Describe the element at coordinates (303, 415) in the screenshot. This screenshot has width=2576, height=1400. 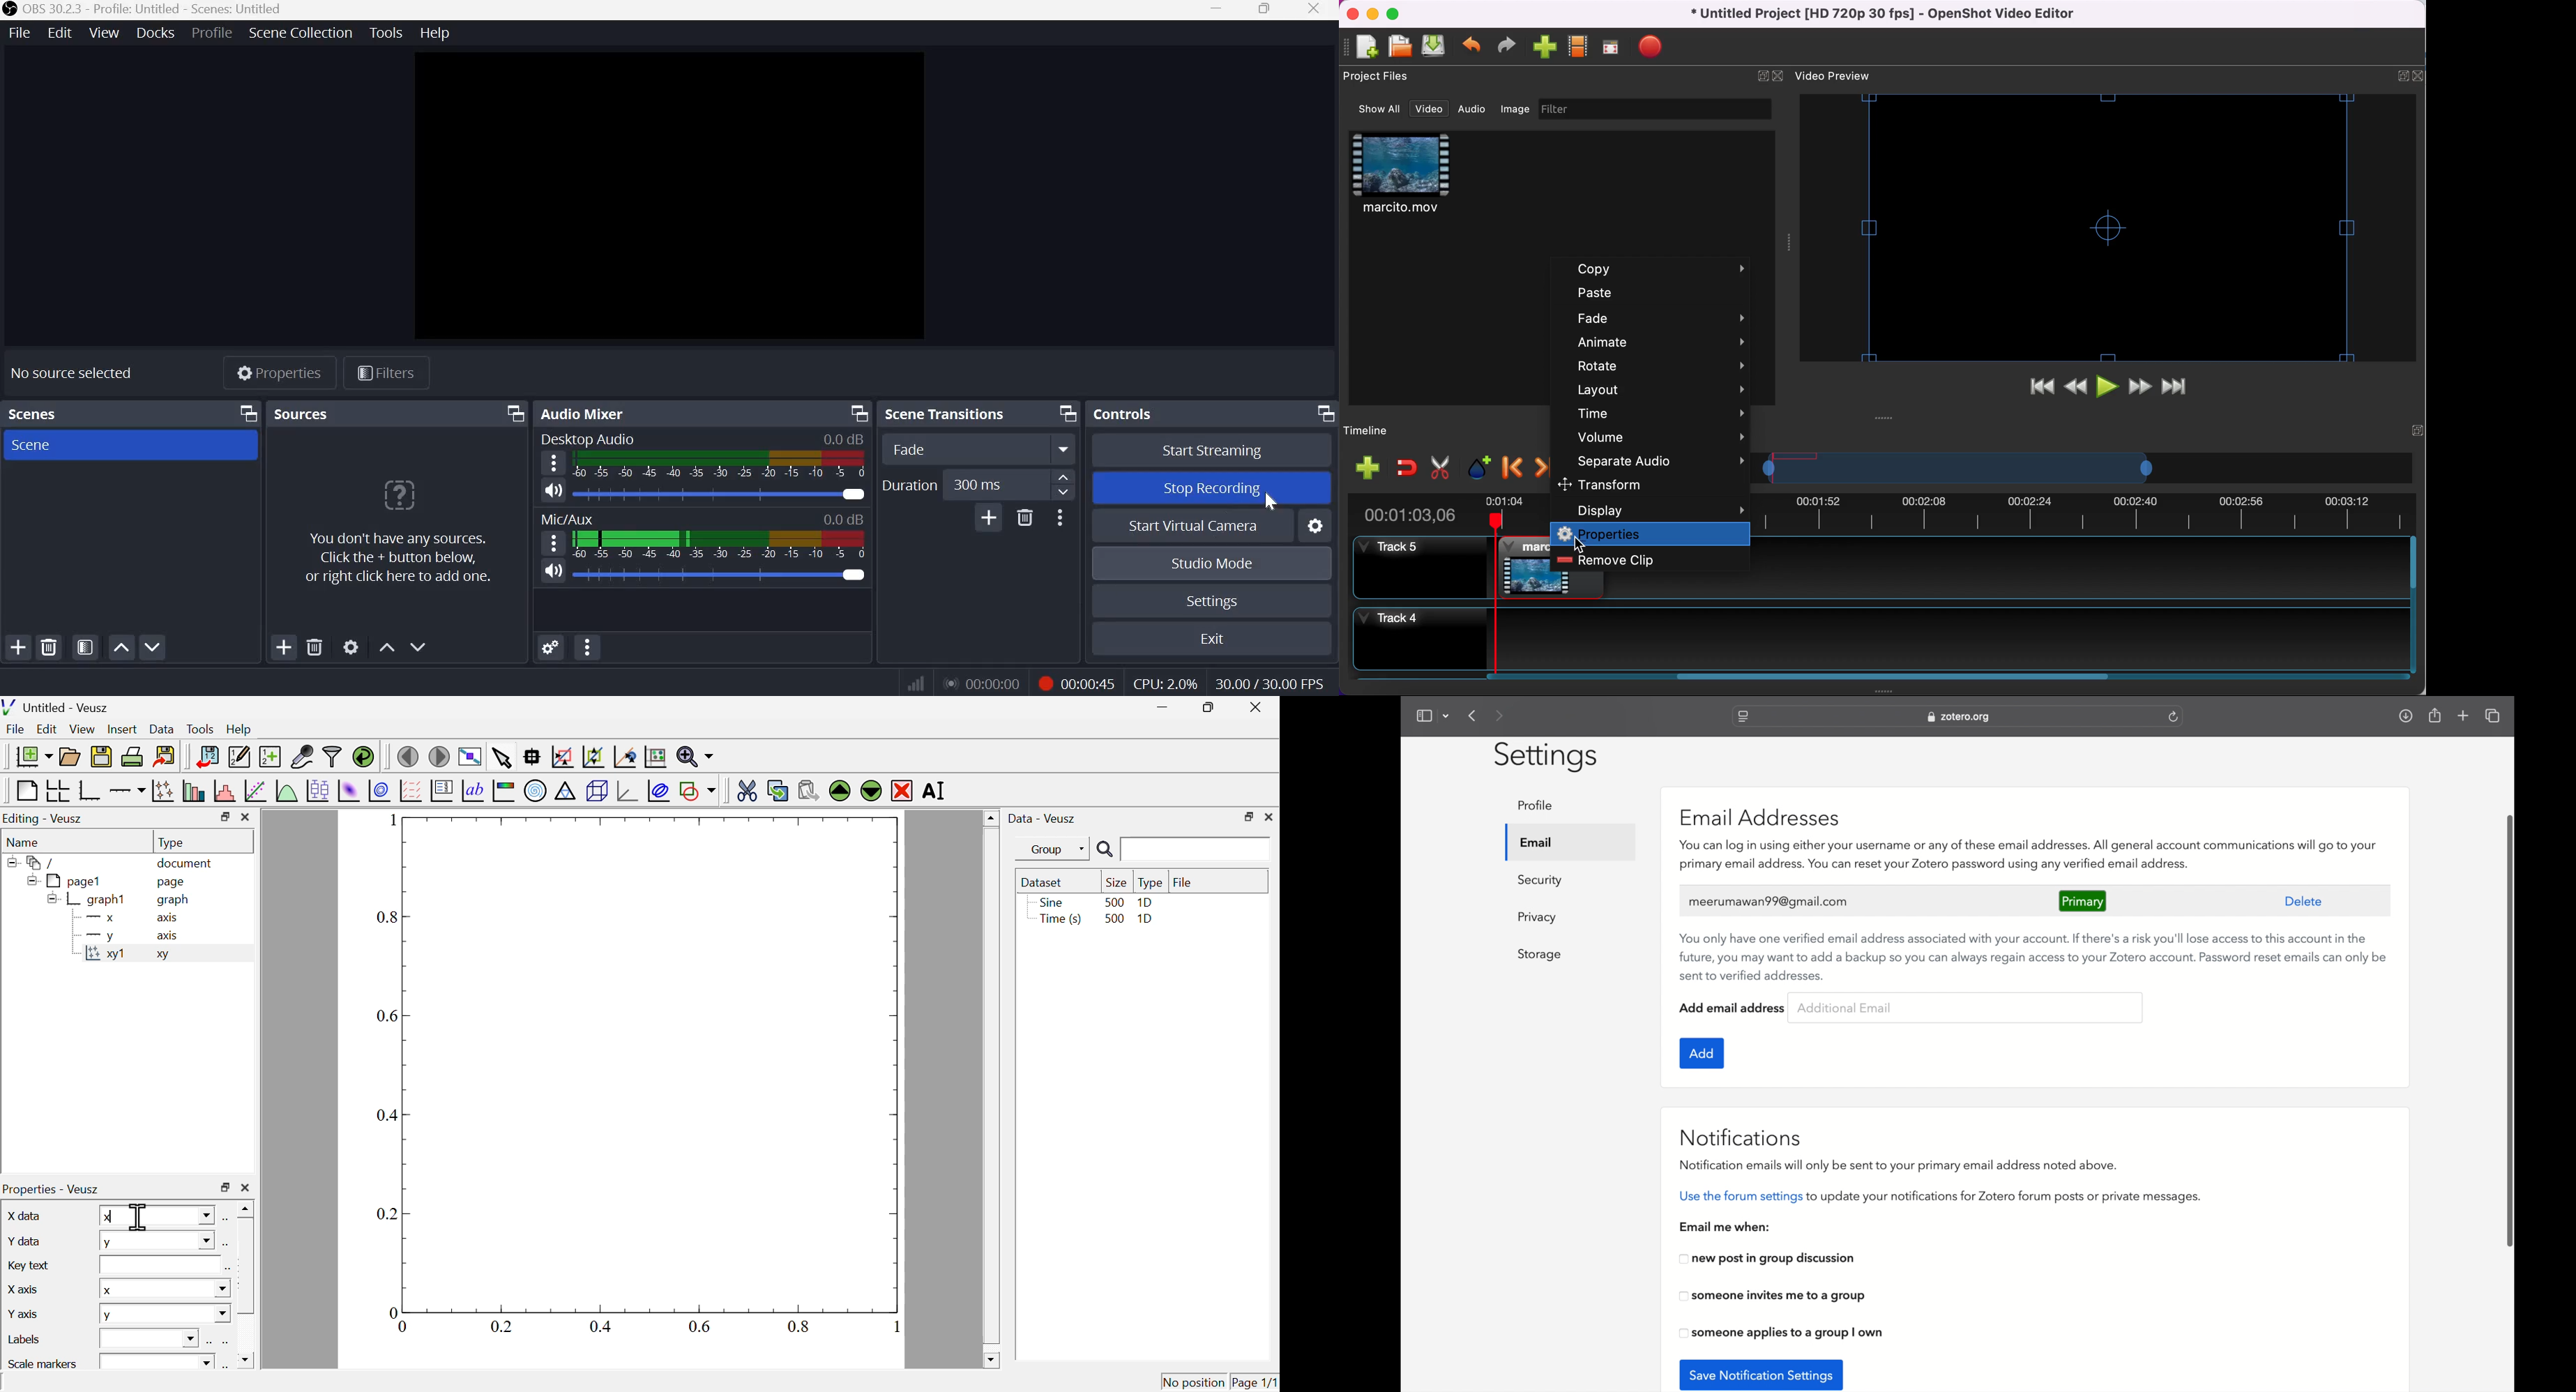
I see `Sources` at that location.